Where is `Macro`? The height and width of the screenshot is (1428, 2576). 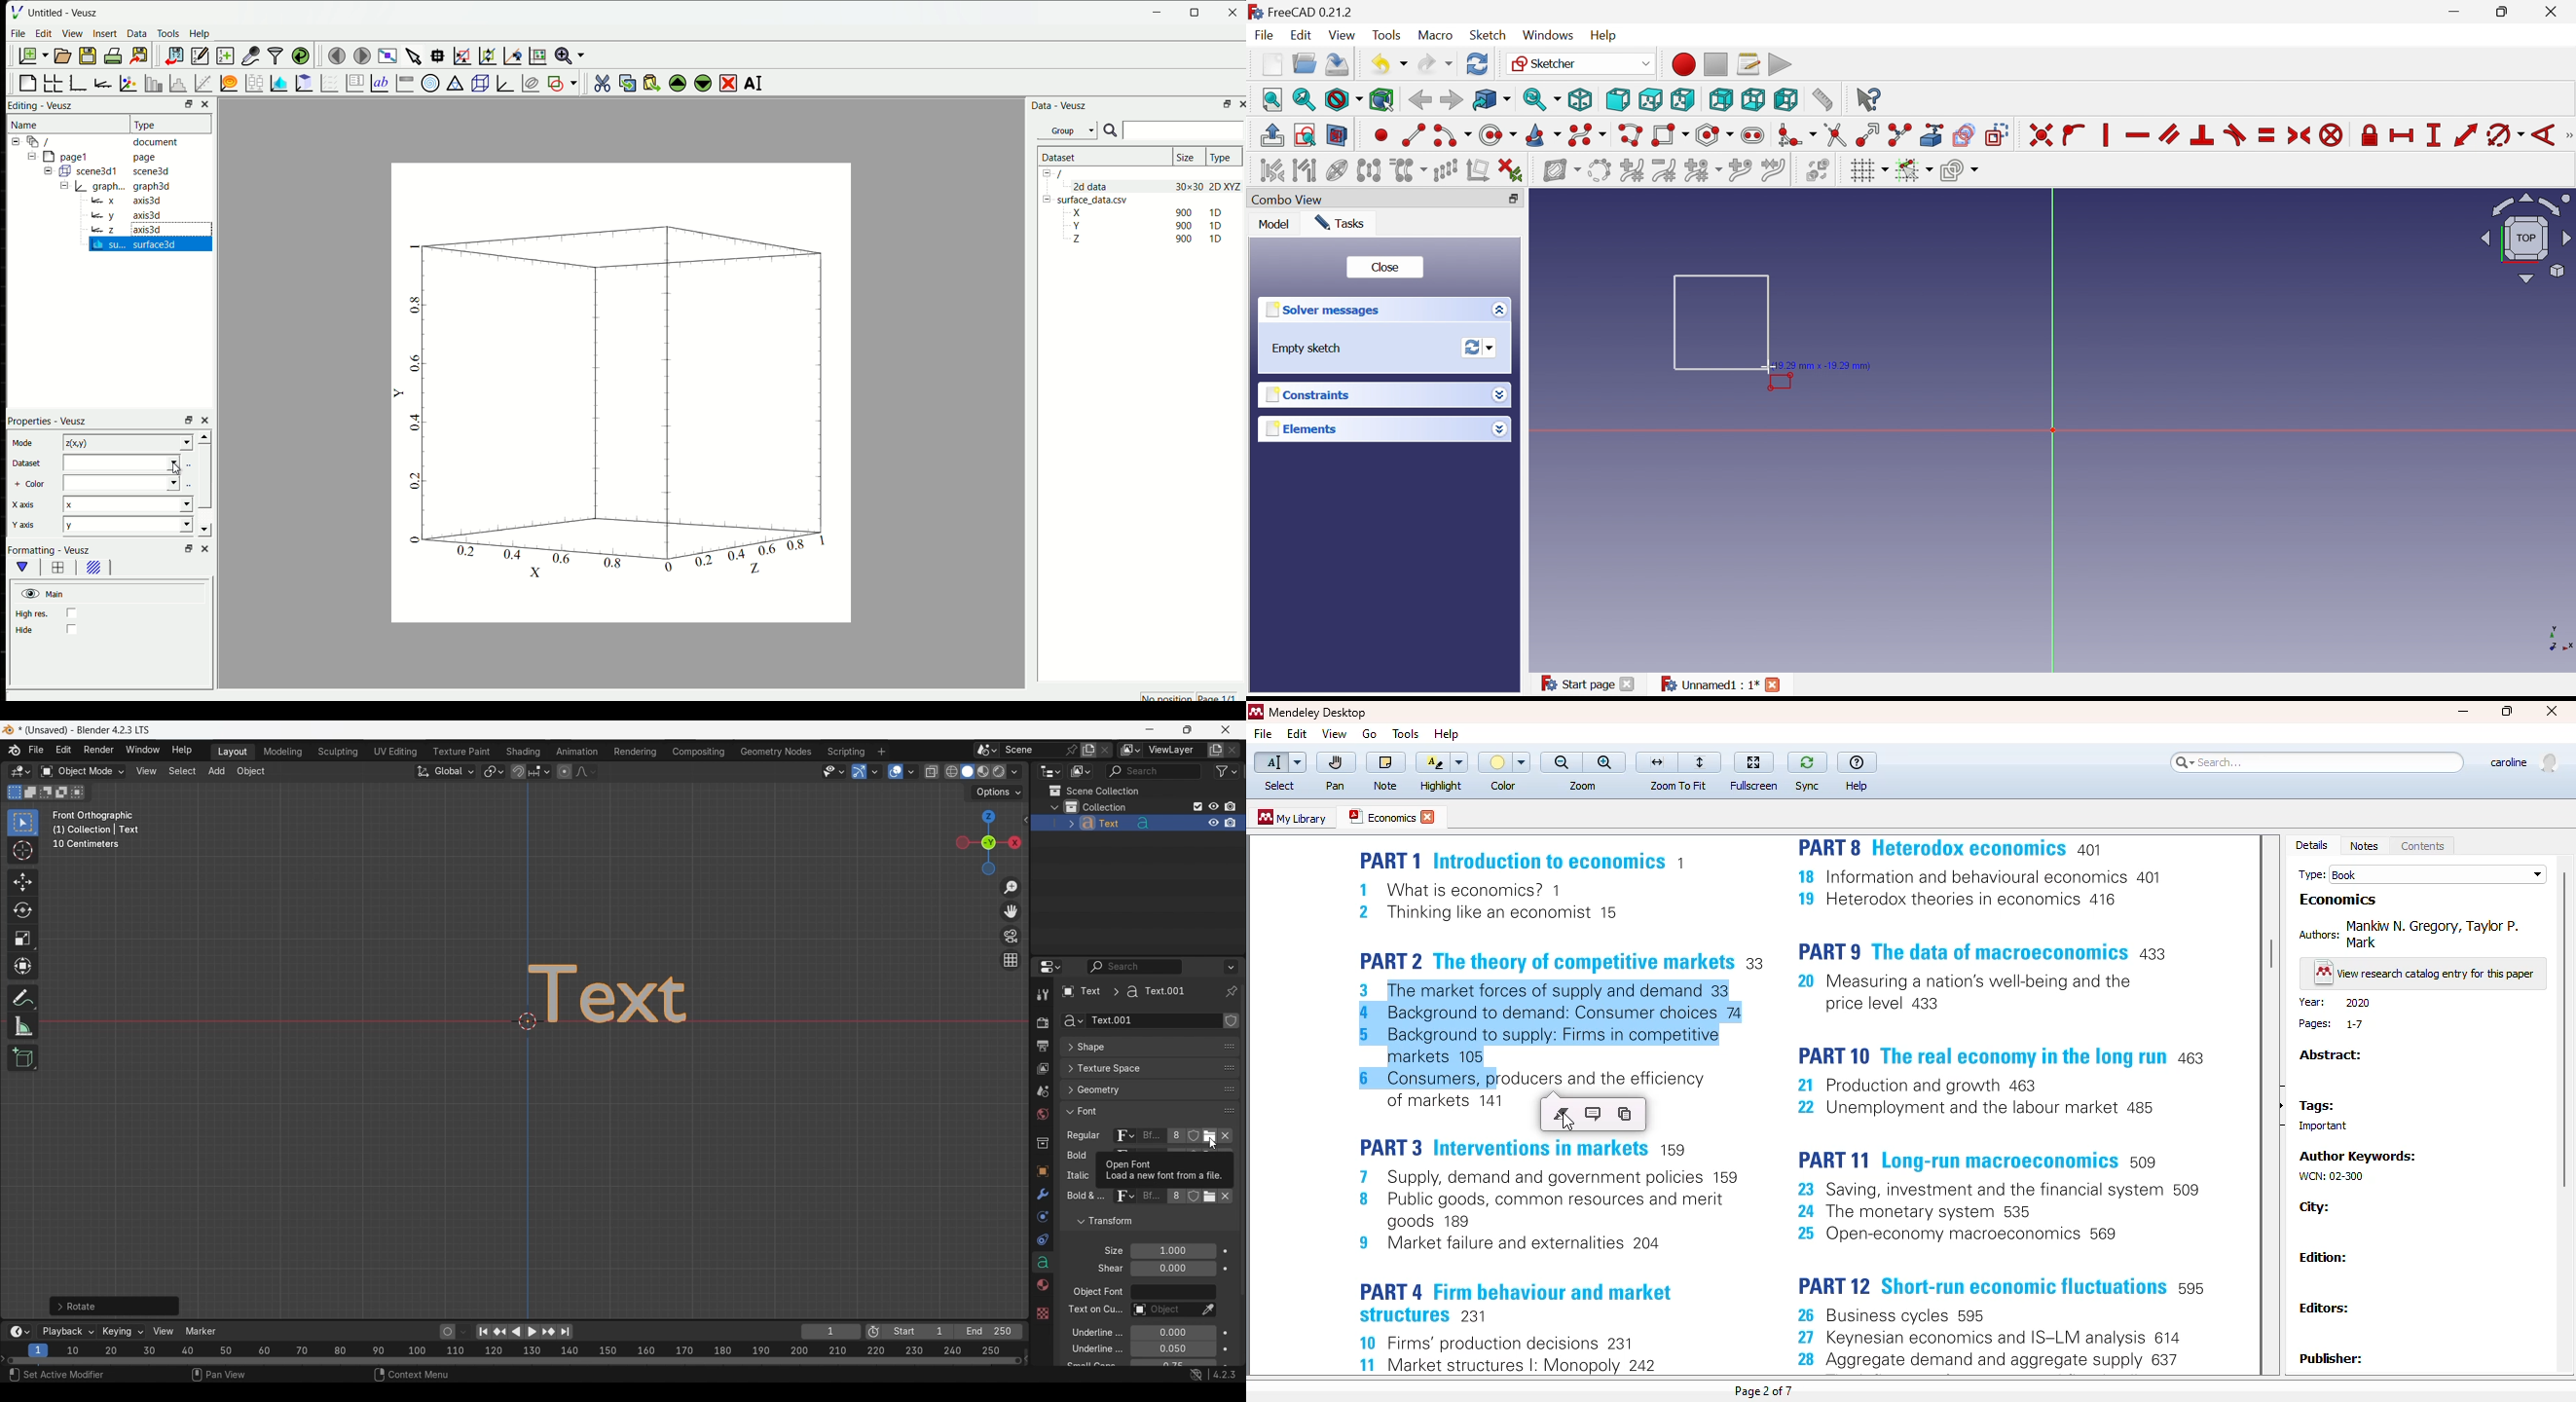 Macro is located at coordinates (1435, 36).